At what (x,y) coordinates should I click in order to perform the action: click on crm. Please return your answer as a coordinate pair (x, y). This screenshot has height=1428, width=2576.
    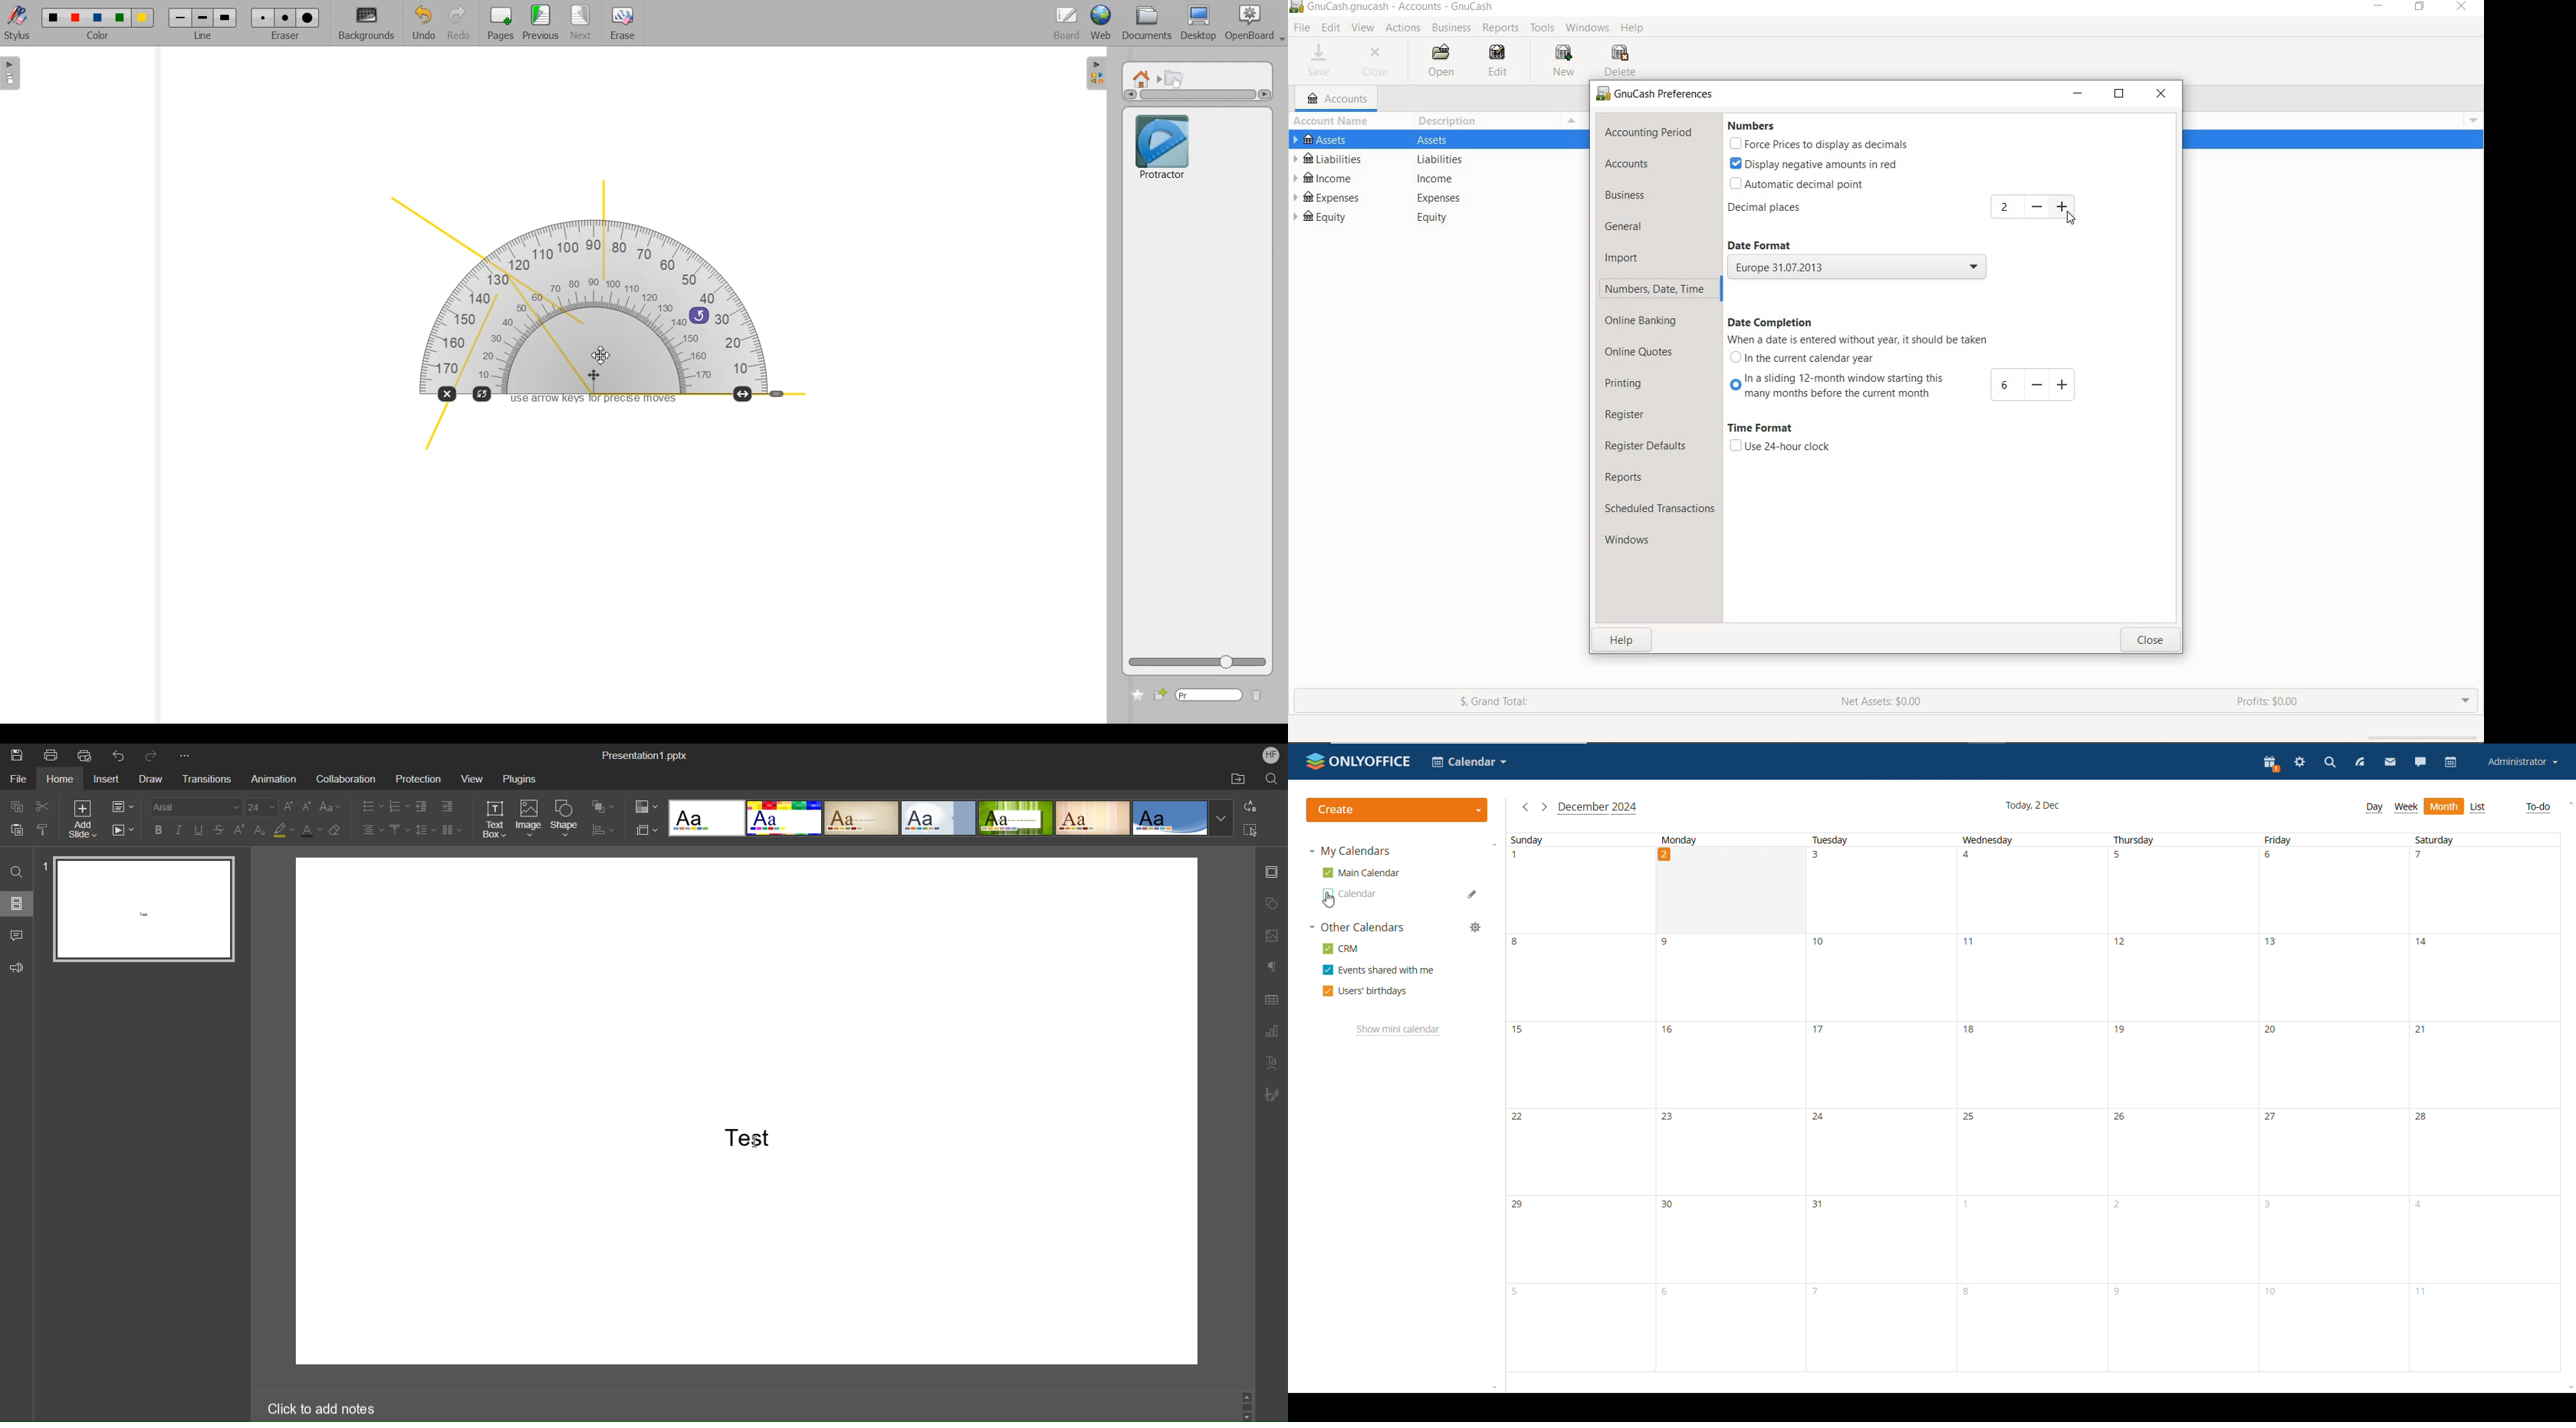
    Looking at the image, I should click on (1341, 949).